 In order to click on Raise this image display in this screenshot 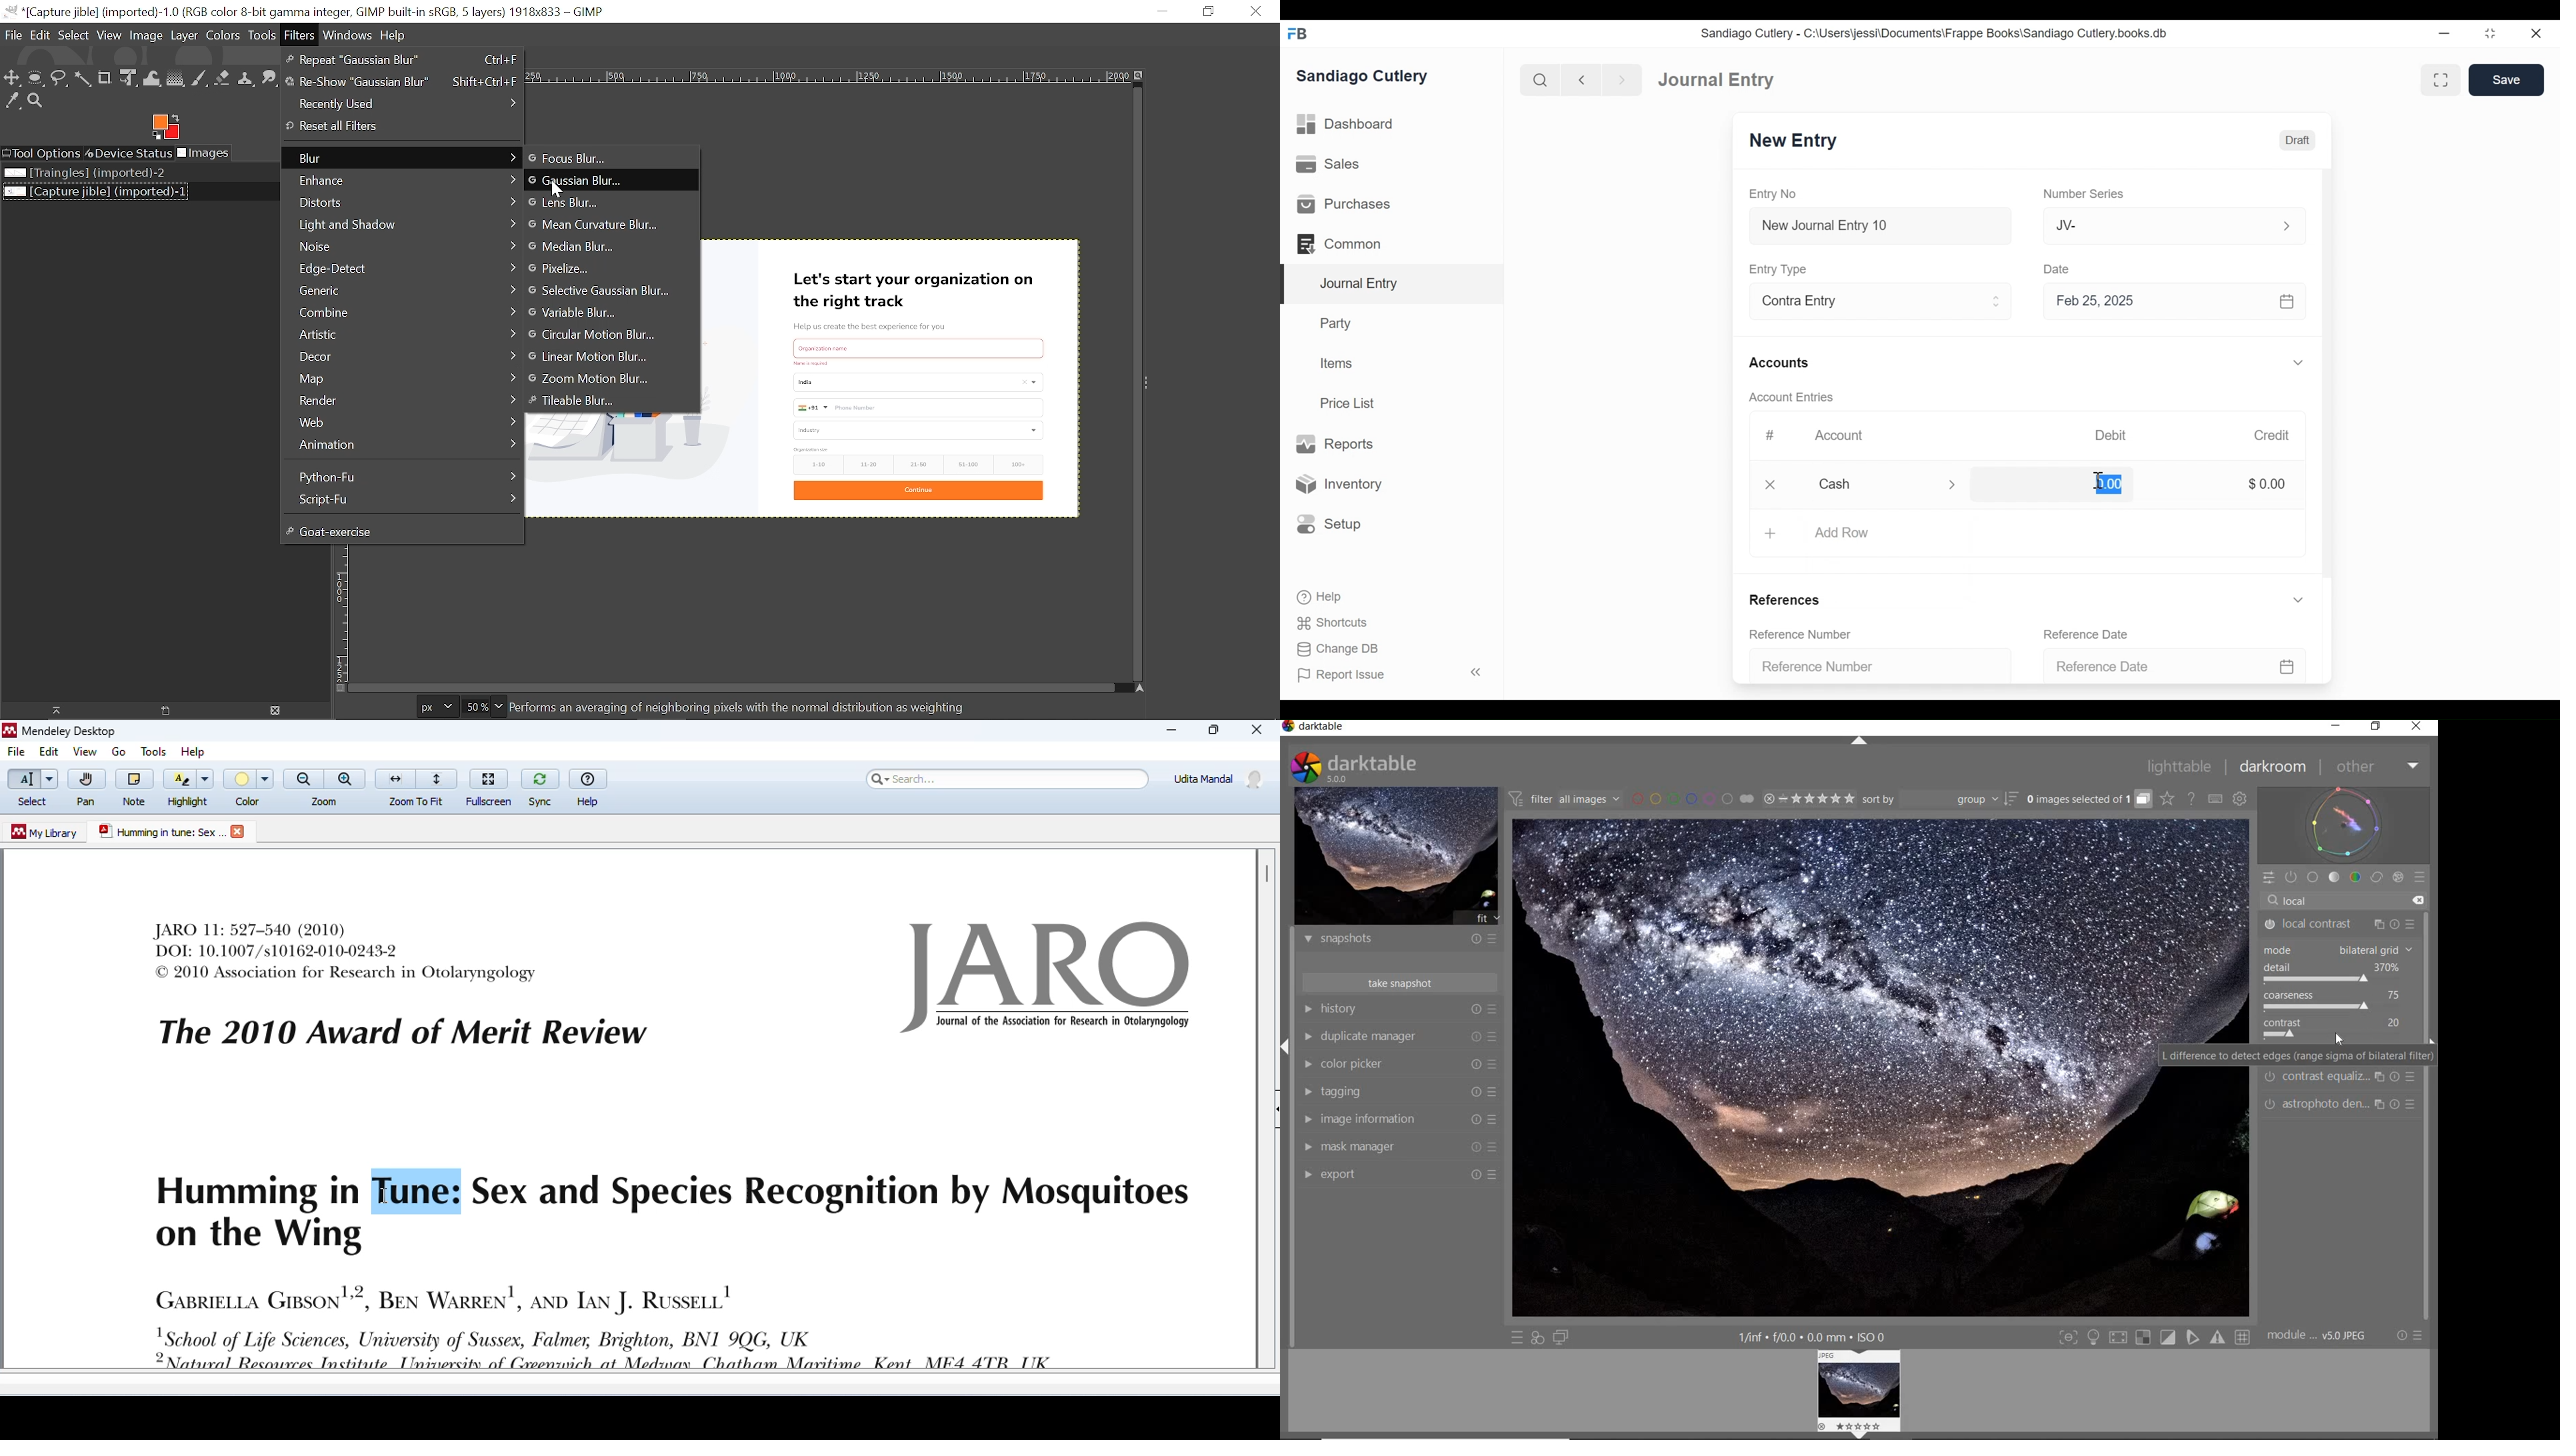, I will do `click(54, 711)`.